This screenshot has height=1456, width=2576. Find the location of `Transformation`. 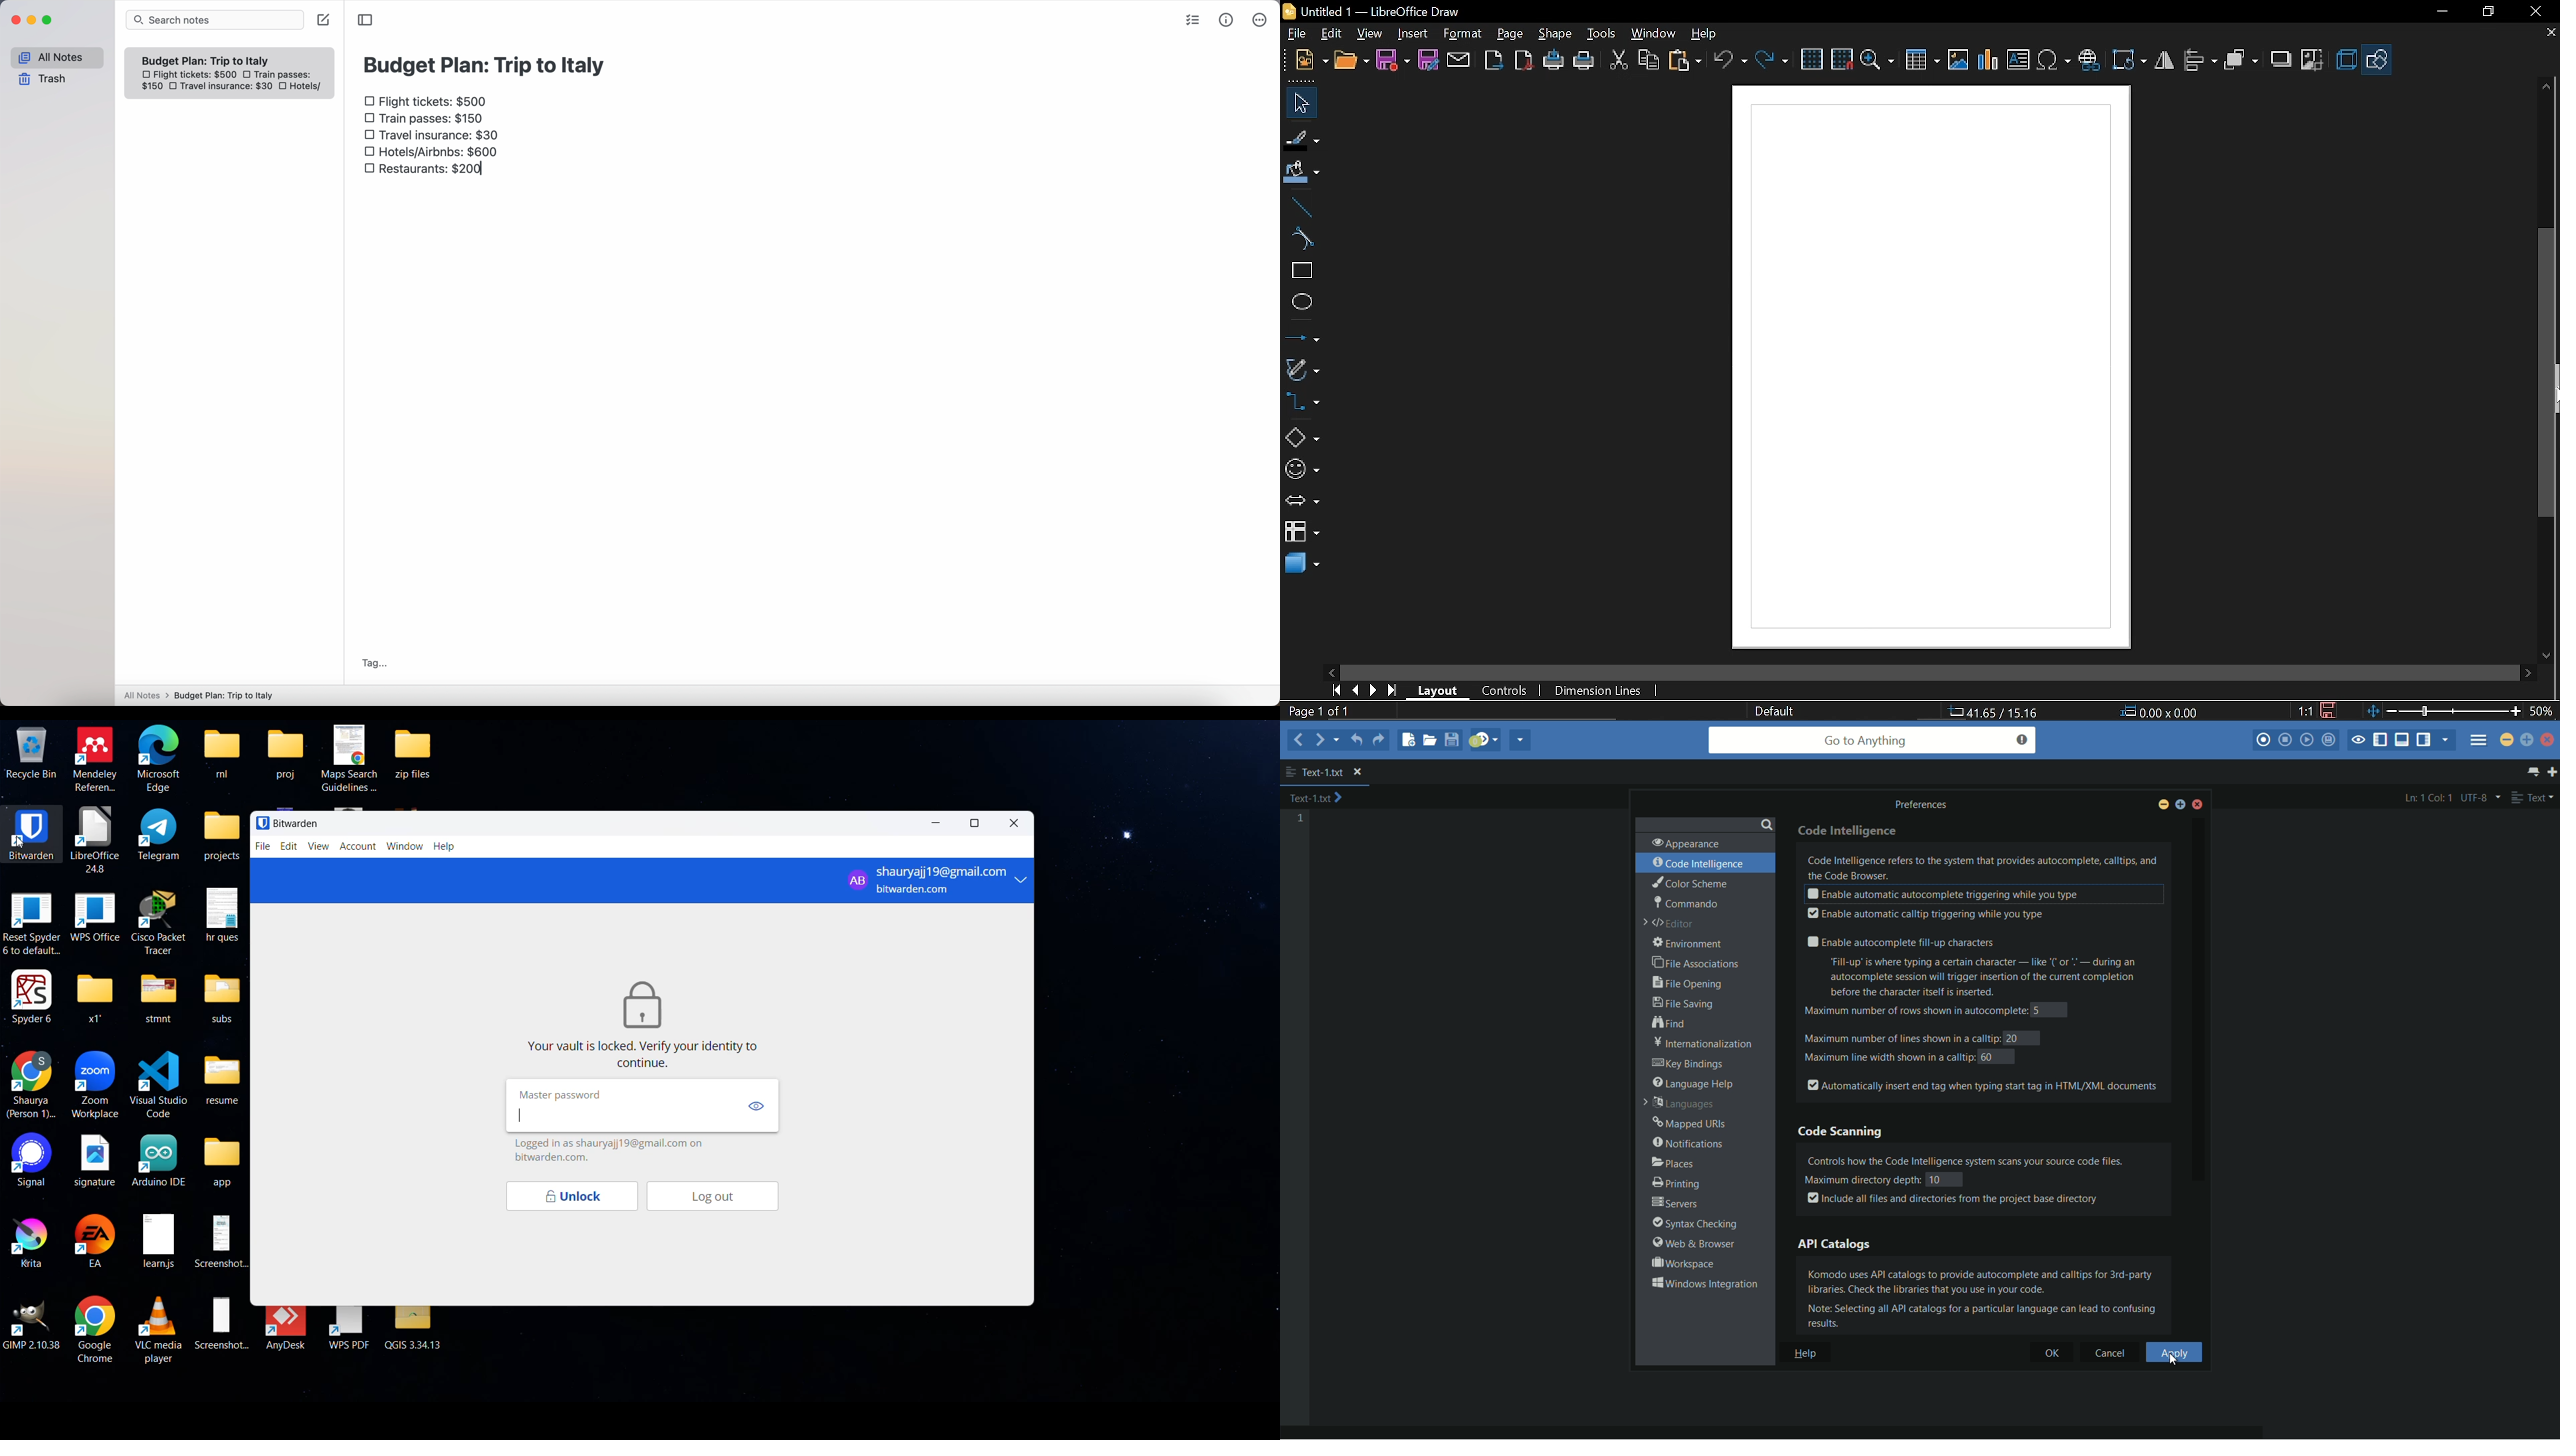

Transformation is located at coordinates (2127, 59).